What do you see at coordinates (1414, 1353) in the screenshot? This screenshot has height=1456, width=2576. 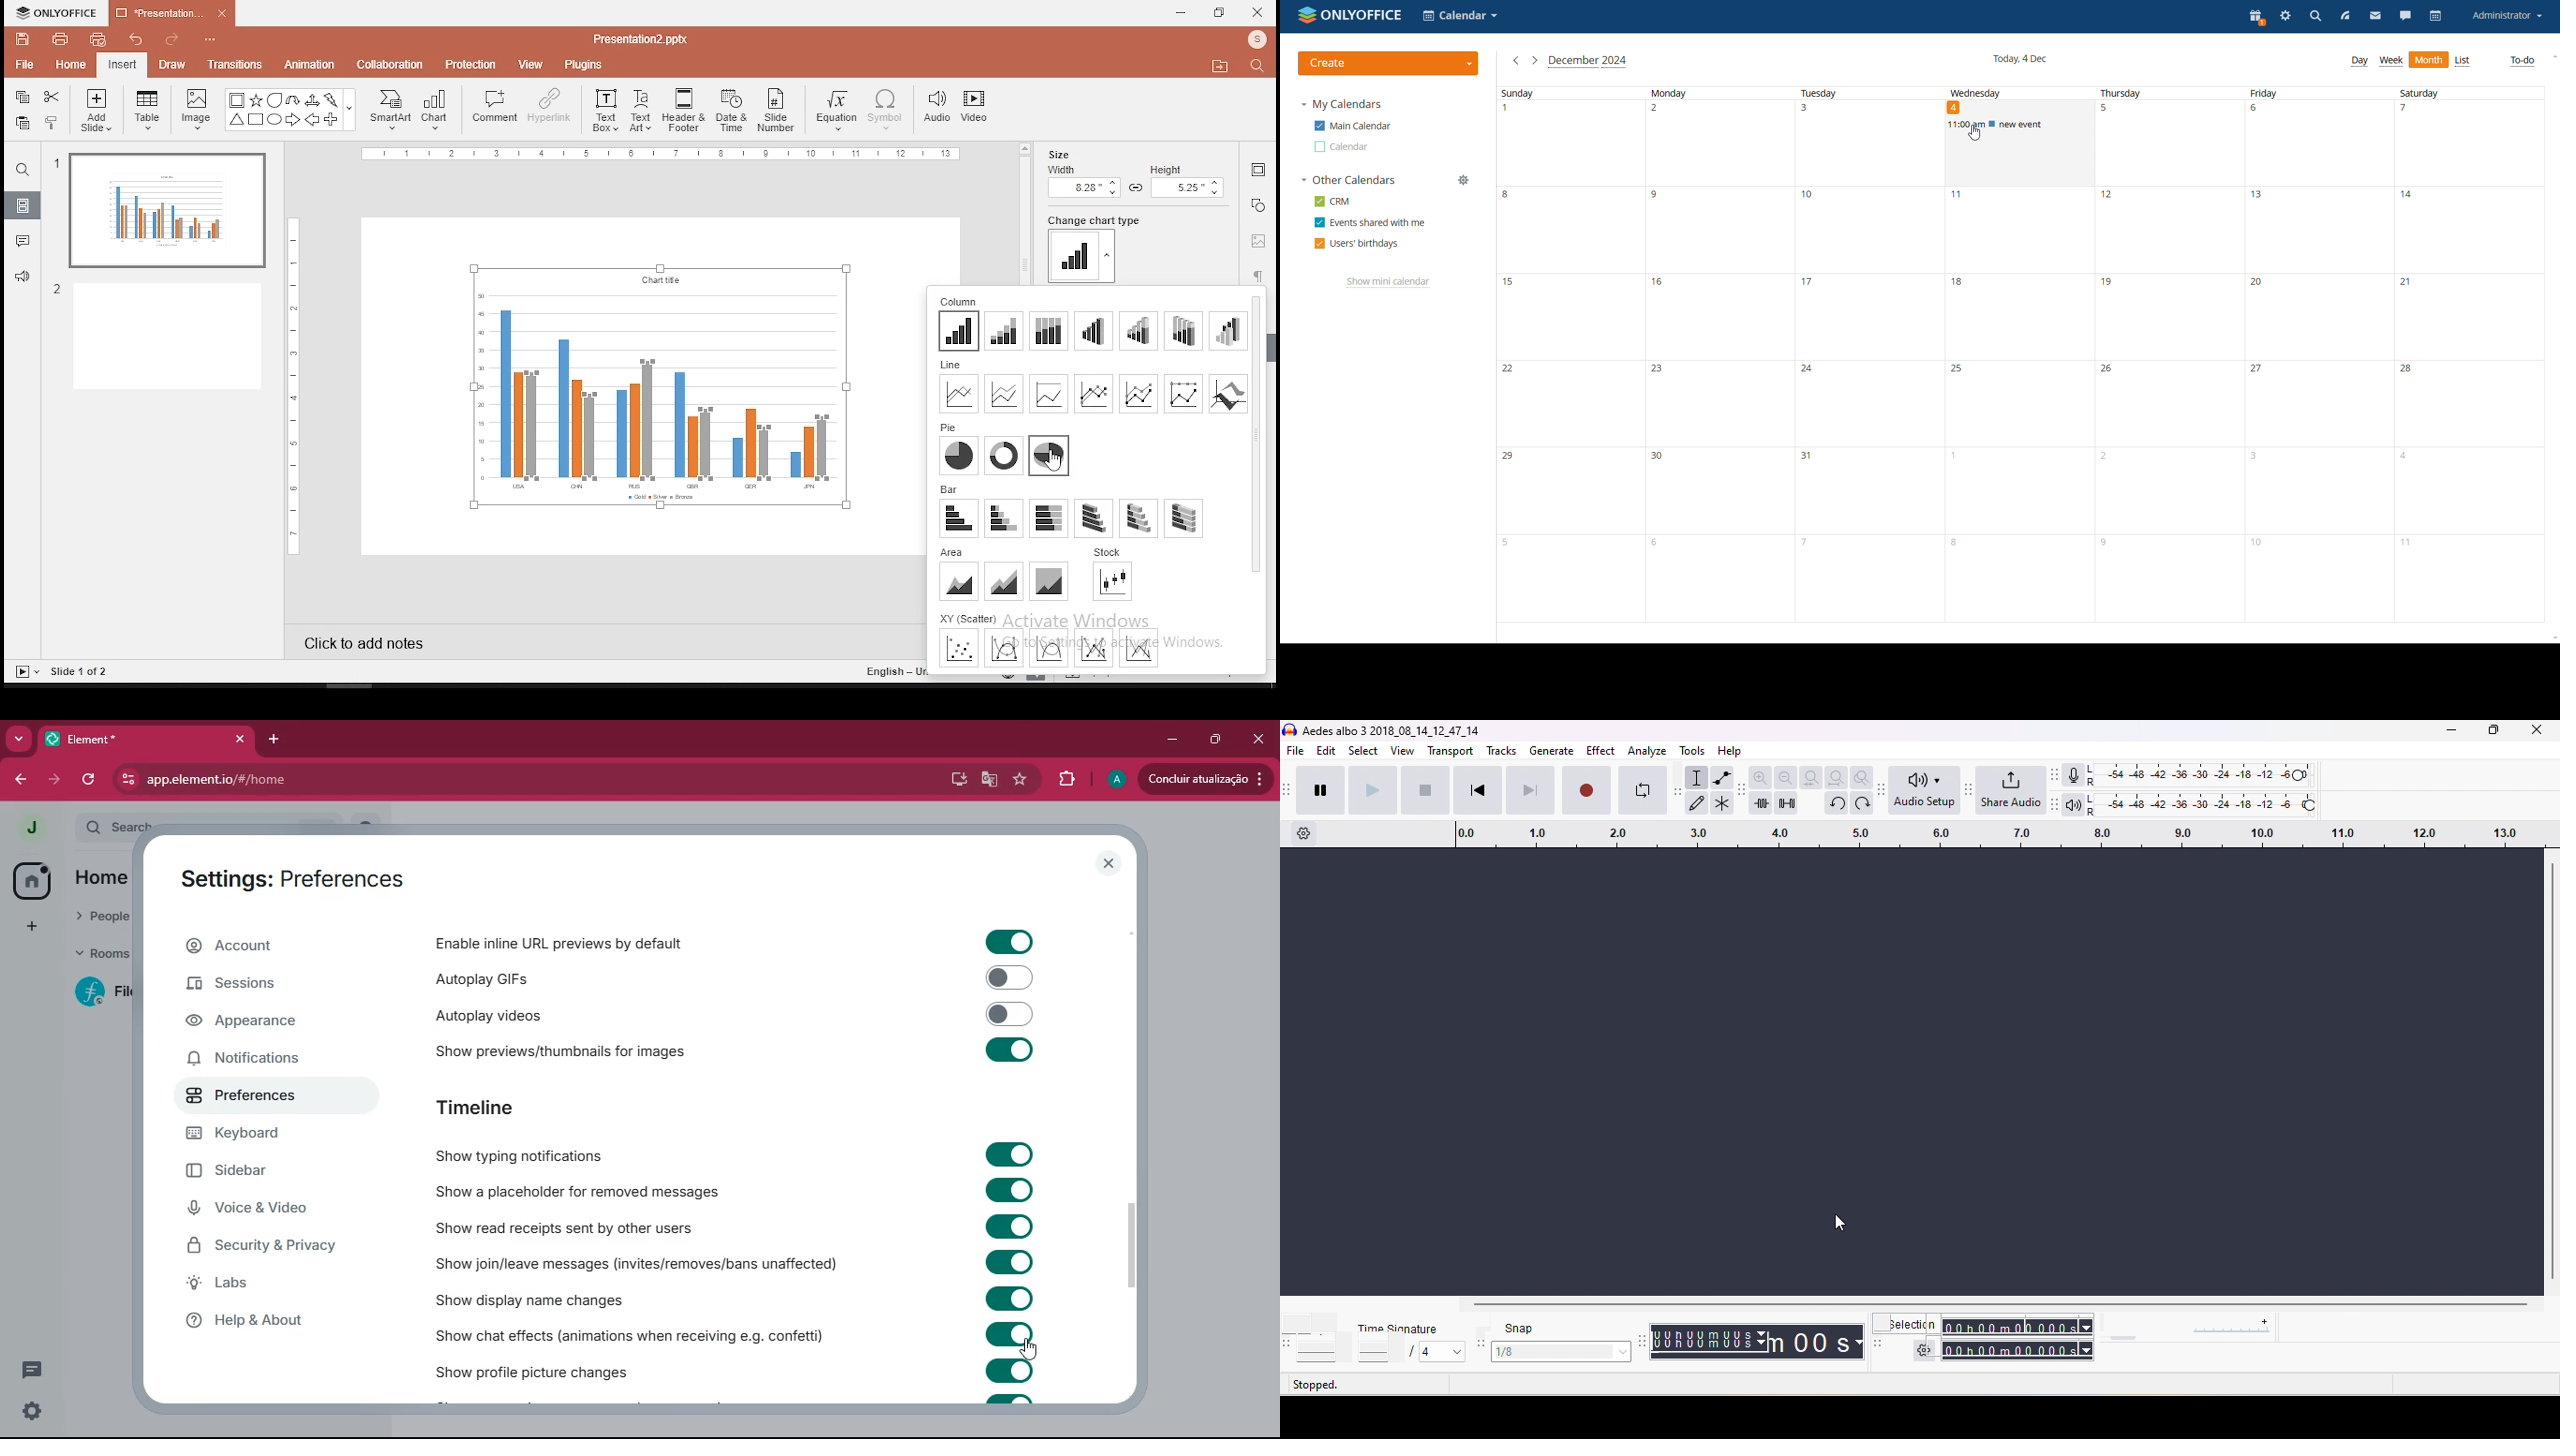 I see `select time signatur` at bounding box center [1414, 1353].